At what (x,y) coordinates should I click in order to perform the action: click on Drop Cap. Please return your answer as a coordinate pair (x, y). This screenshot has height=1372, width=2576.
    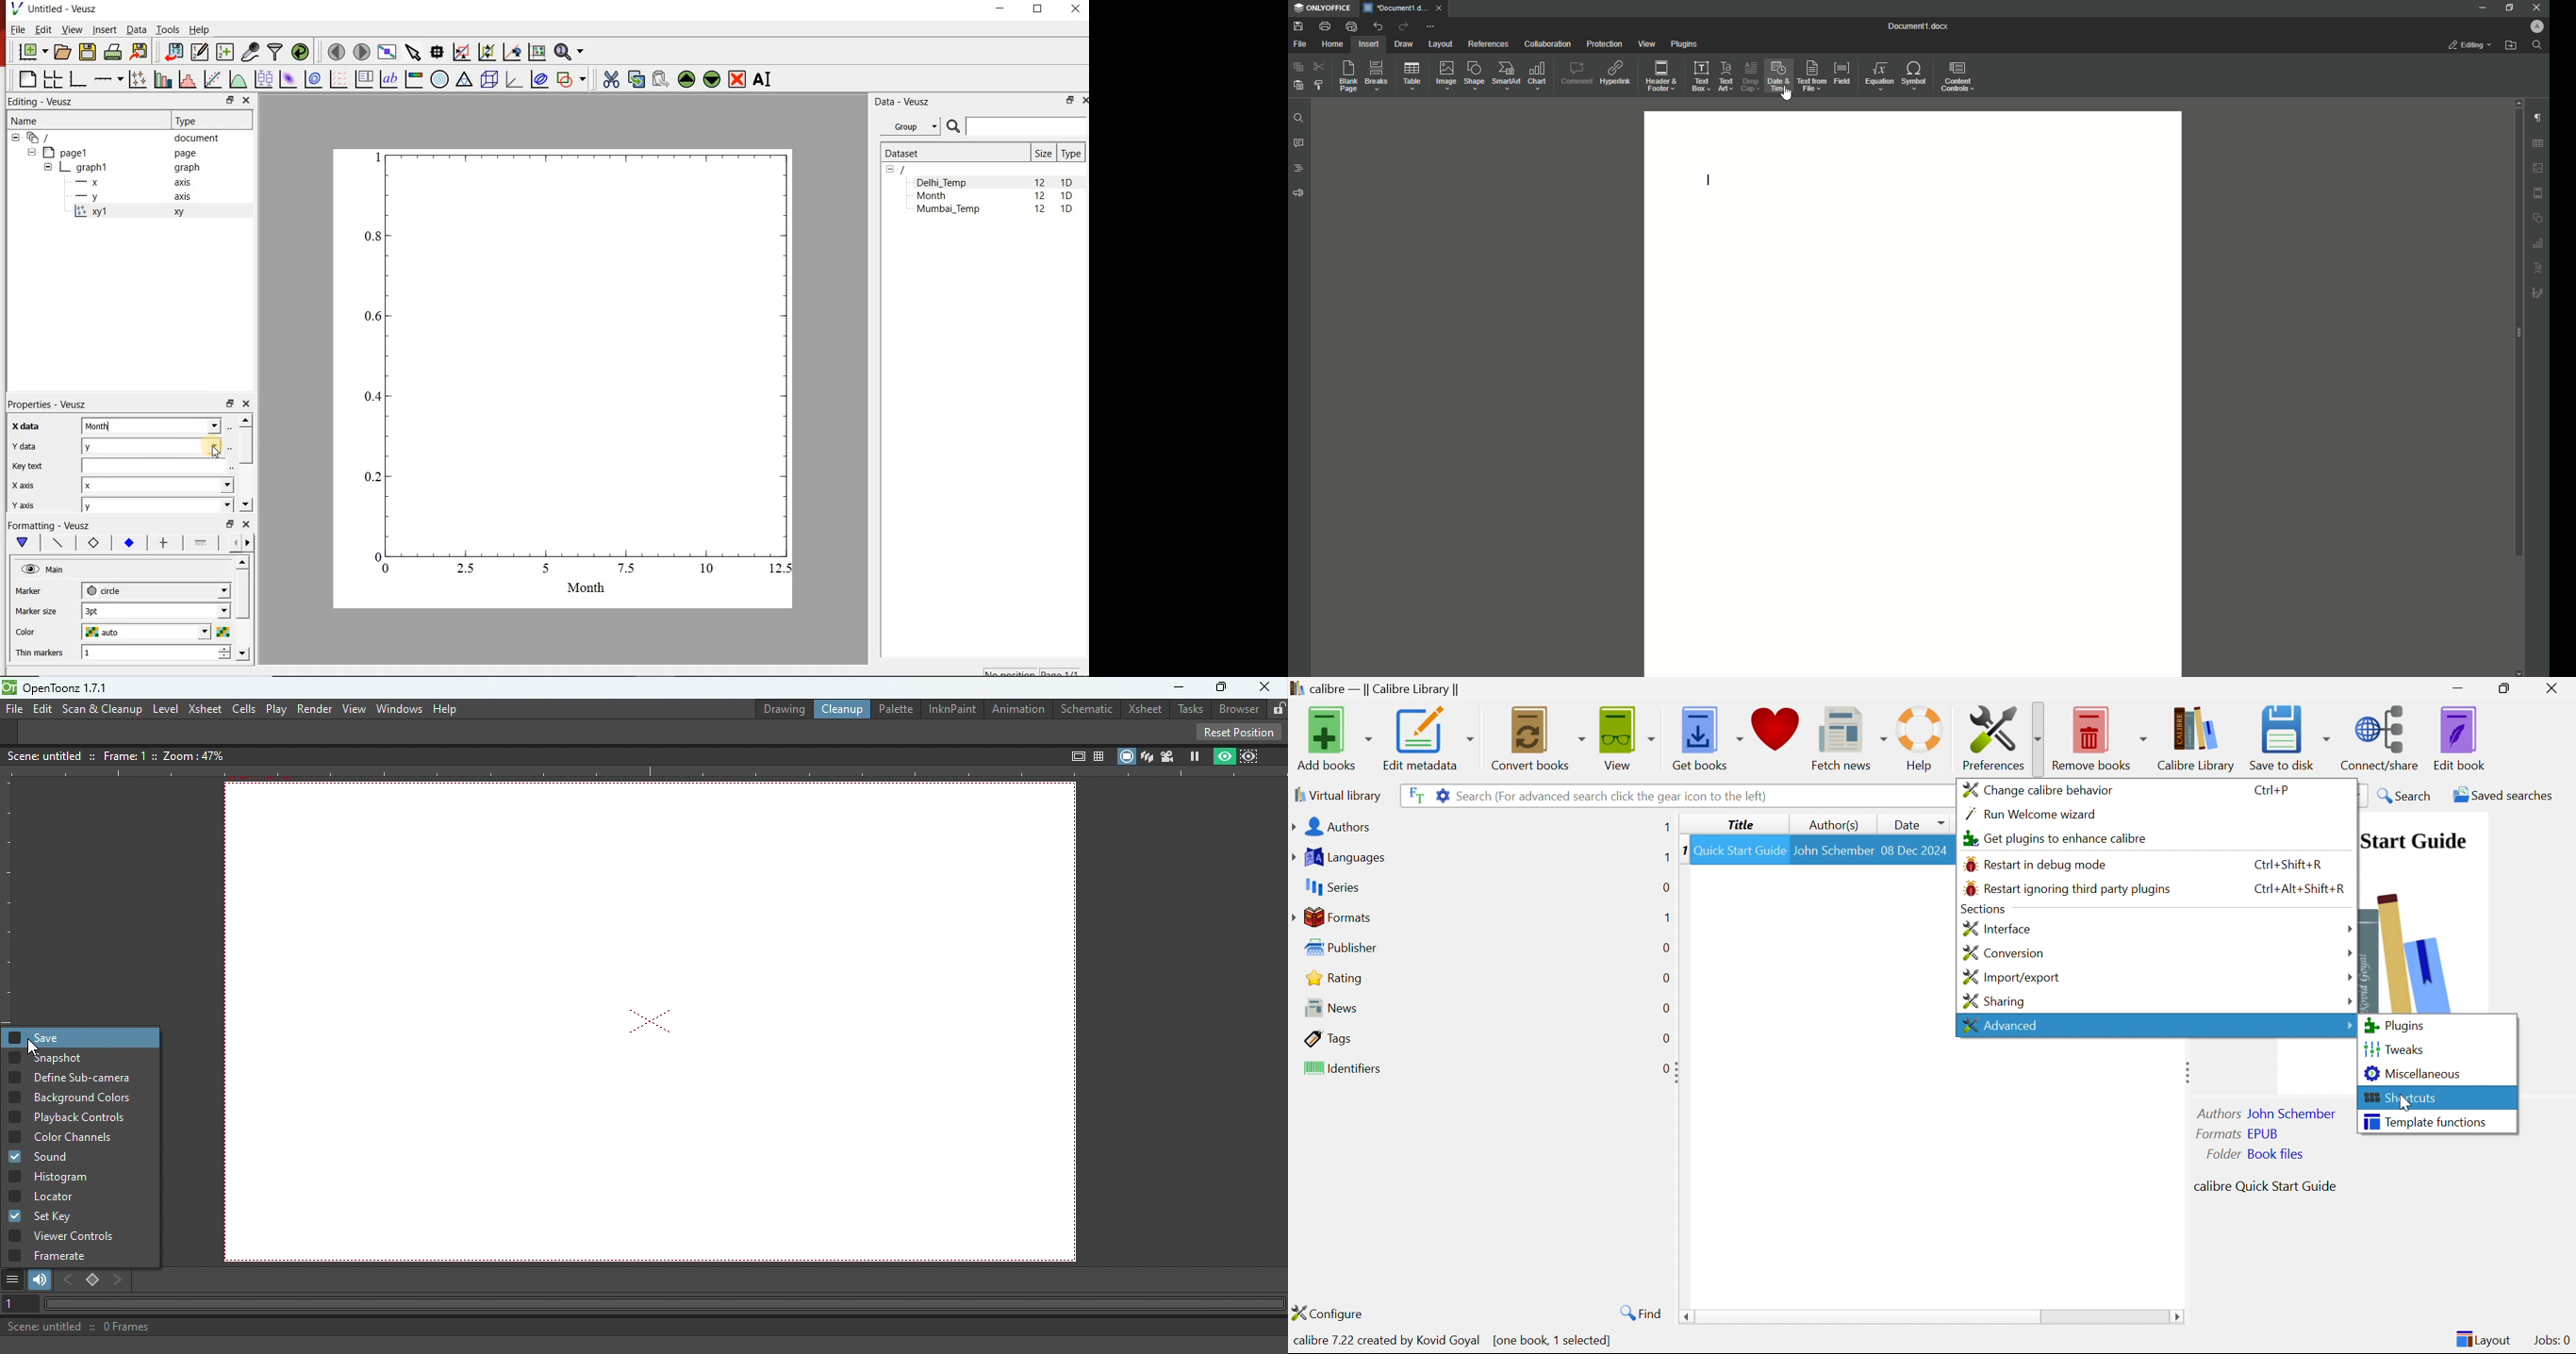
    Looking at the image, I should click on (1750, 75).